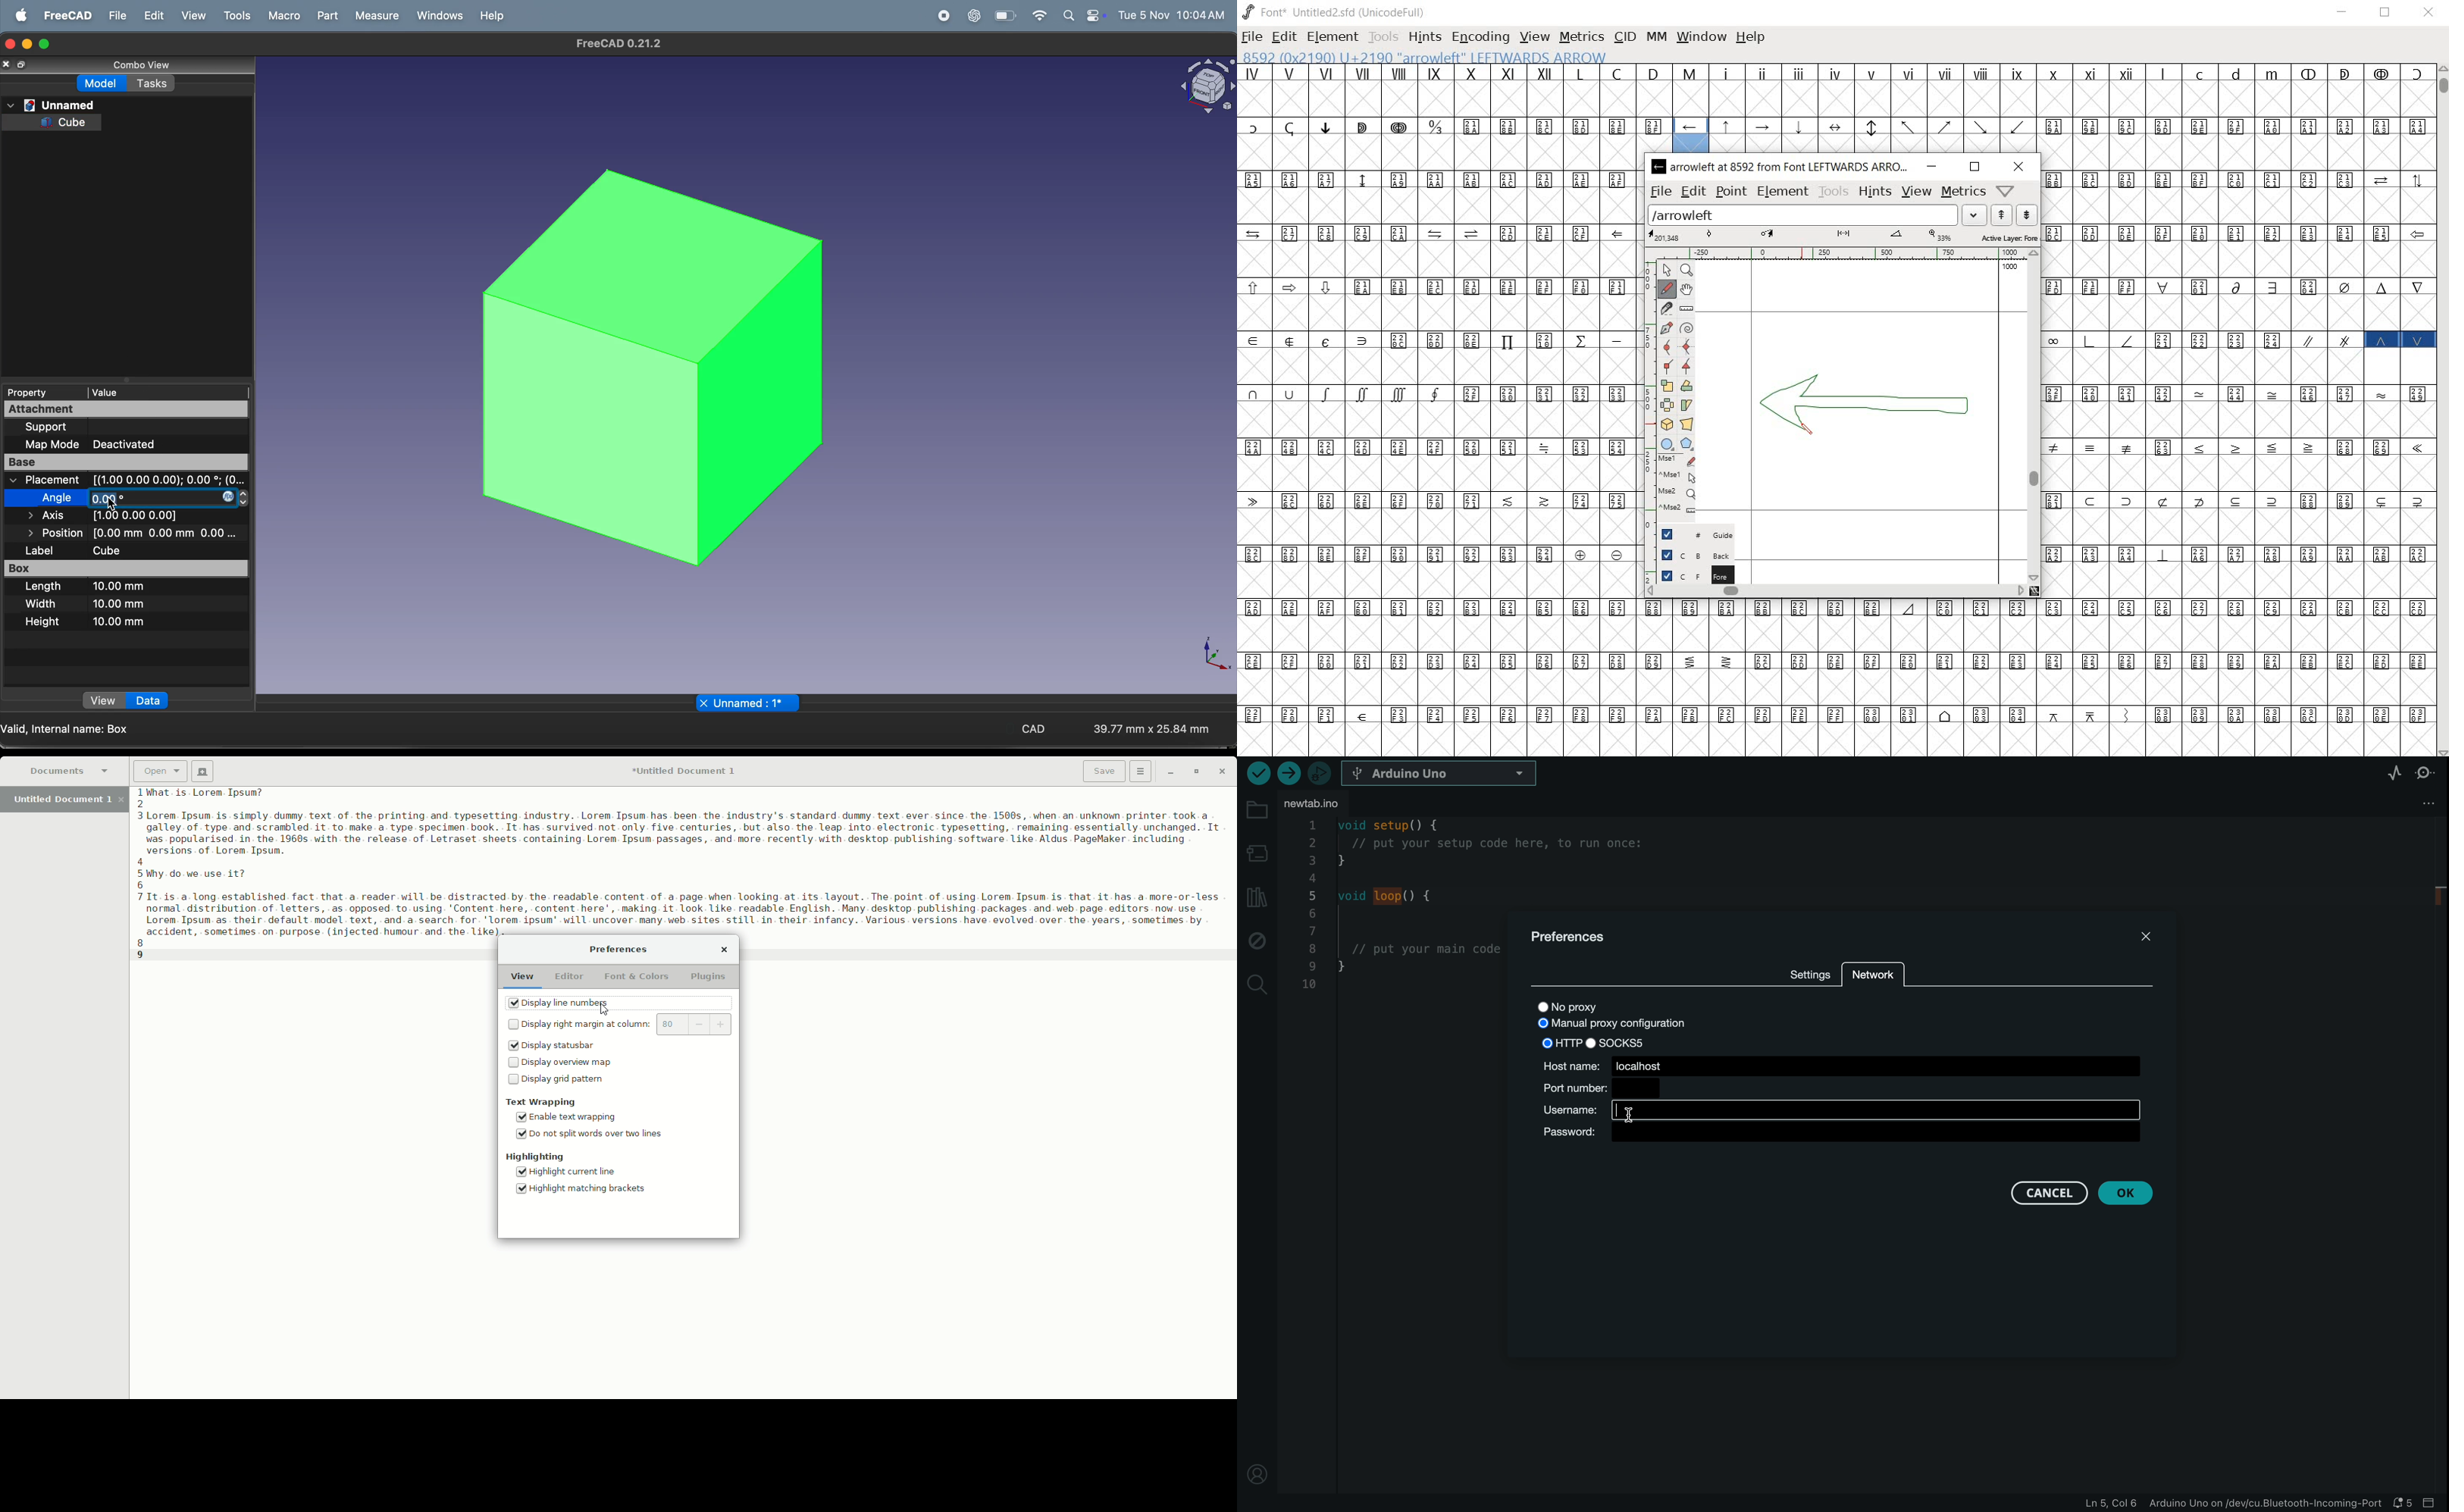  Describe the element at coordinates (1557, 1043) in the screenshot. I see `HTTP` at that location.